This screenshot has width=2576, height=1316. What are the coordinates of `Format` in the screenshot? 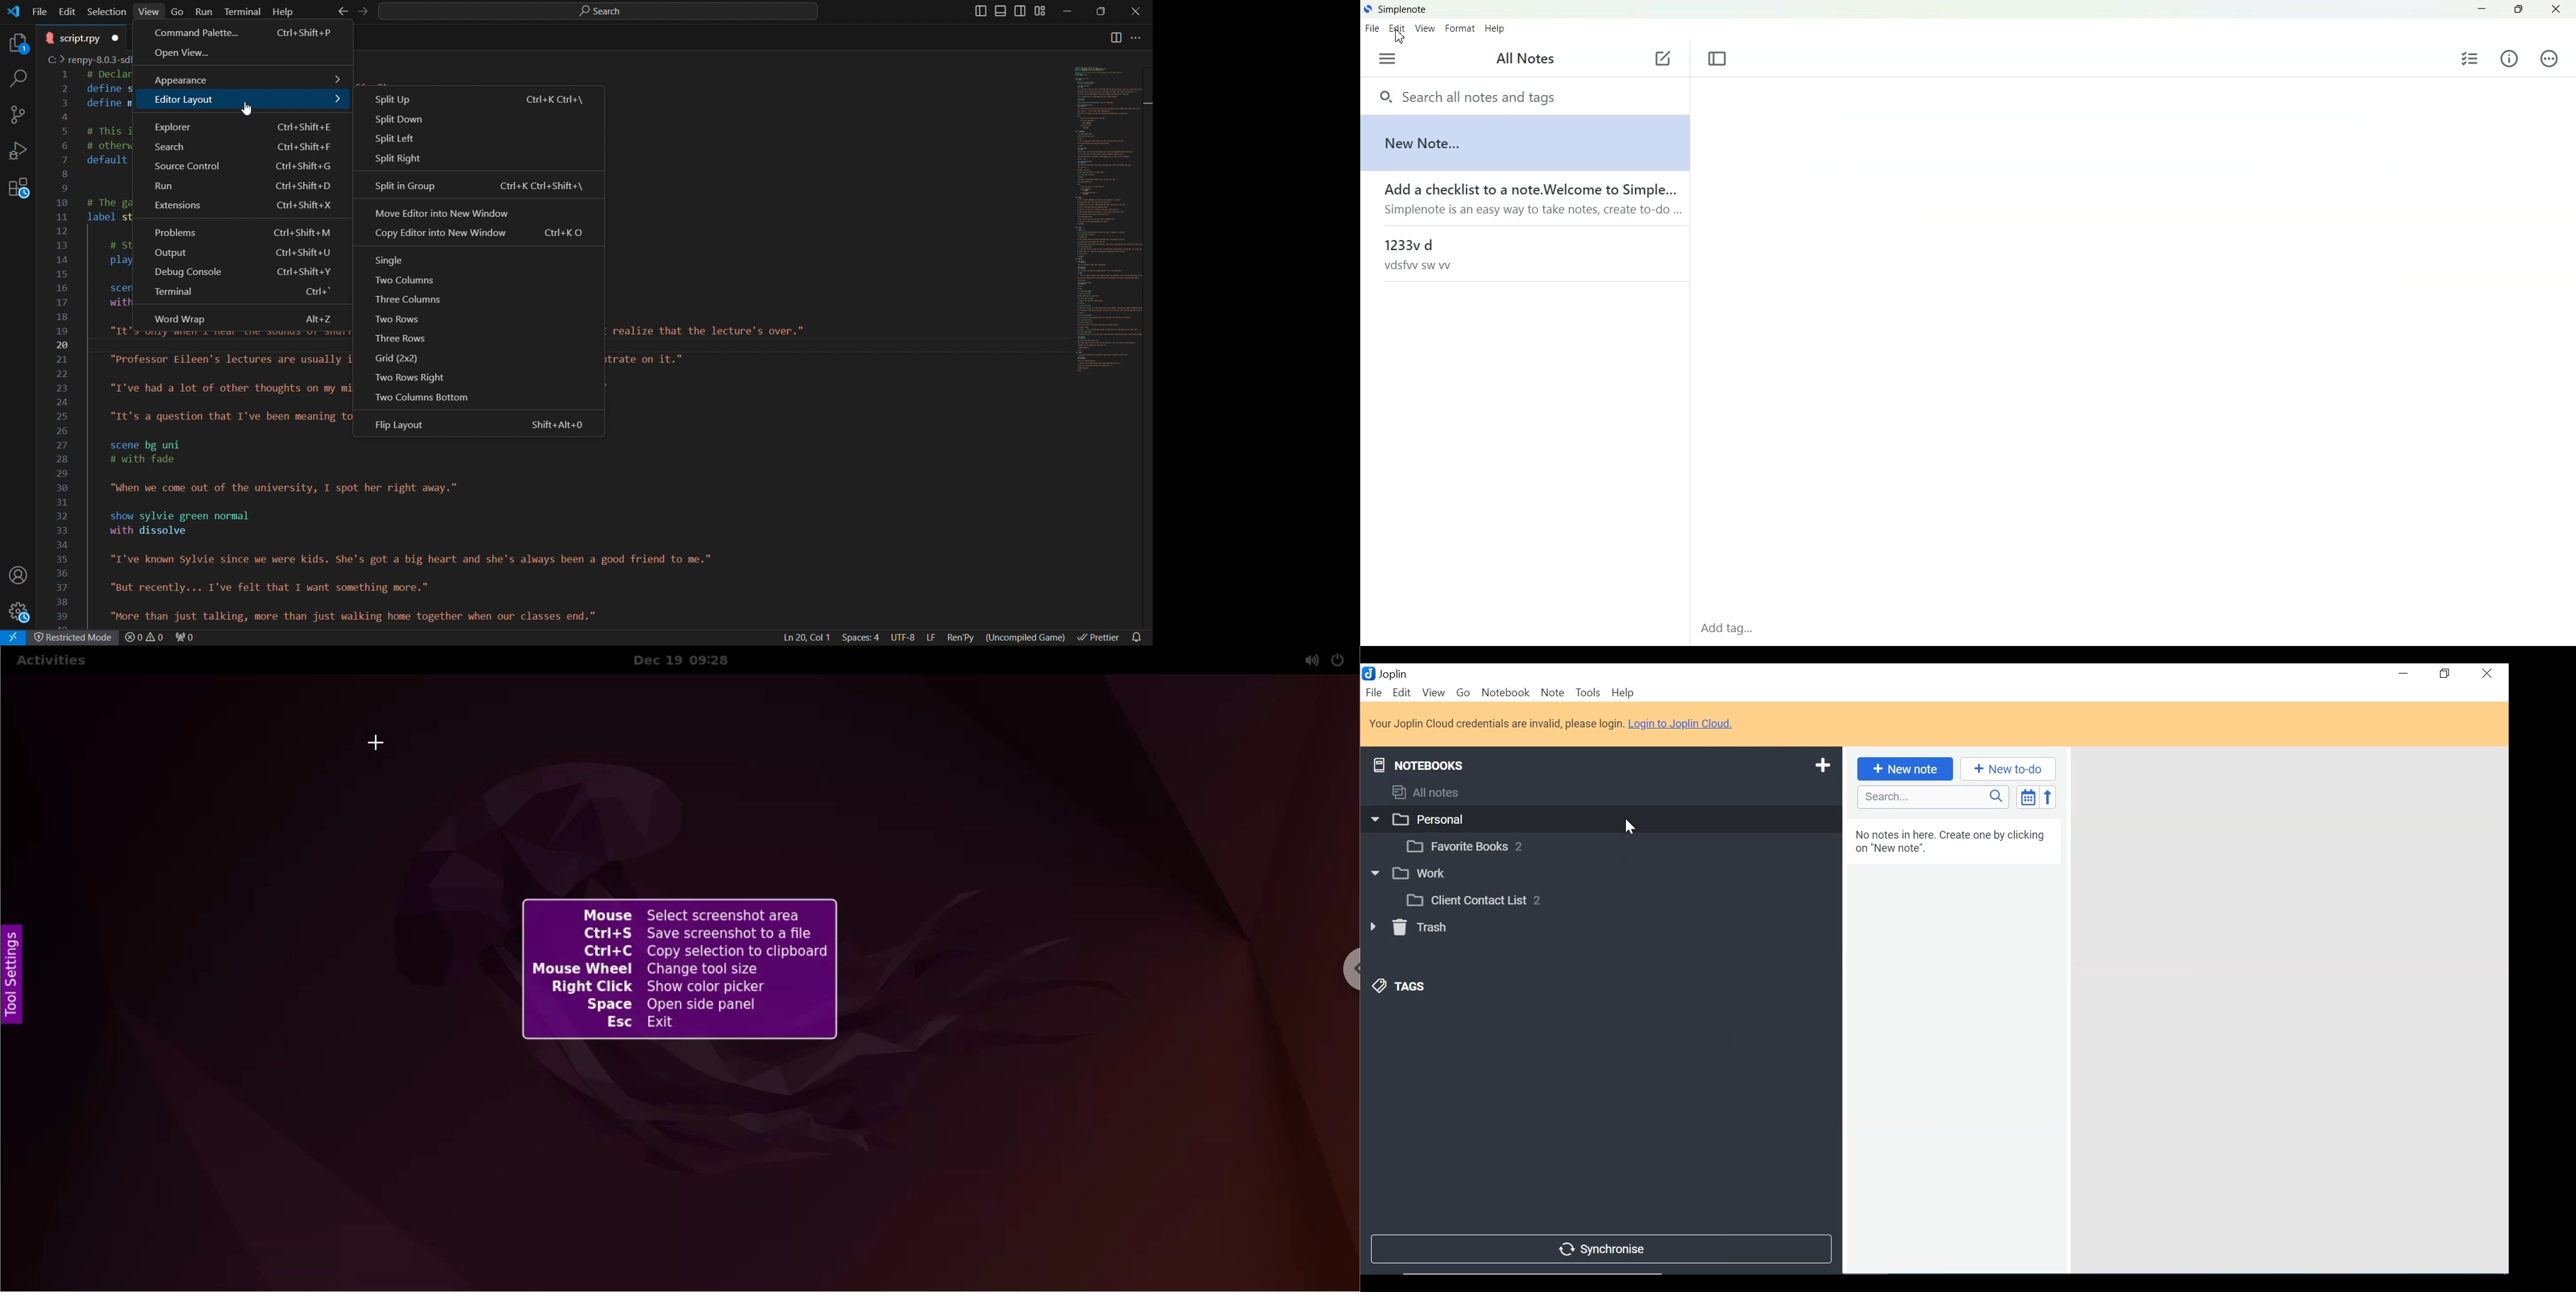 It's located at (1459, 29).